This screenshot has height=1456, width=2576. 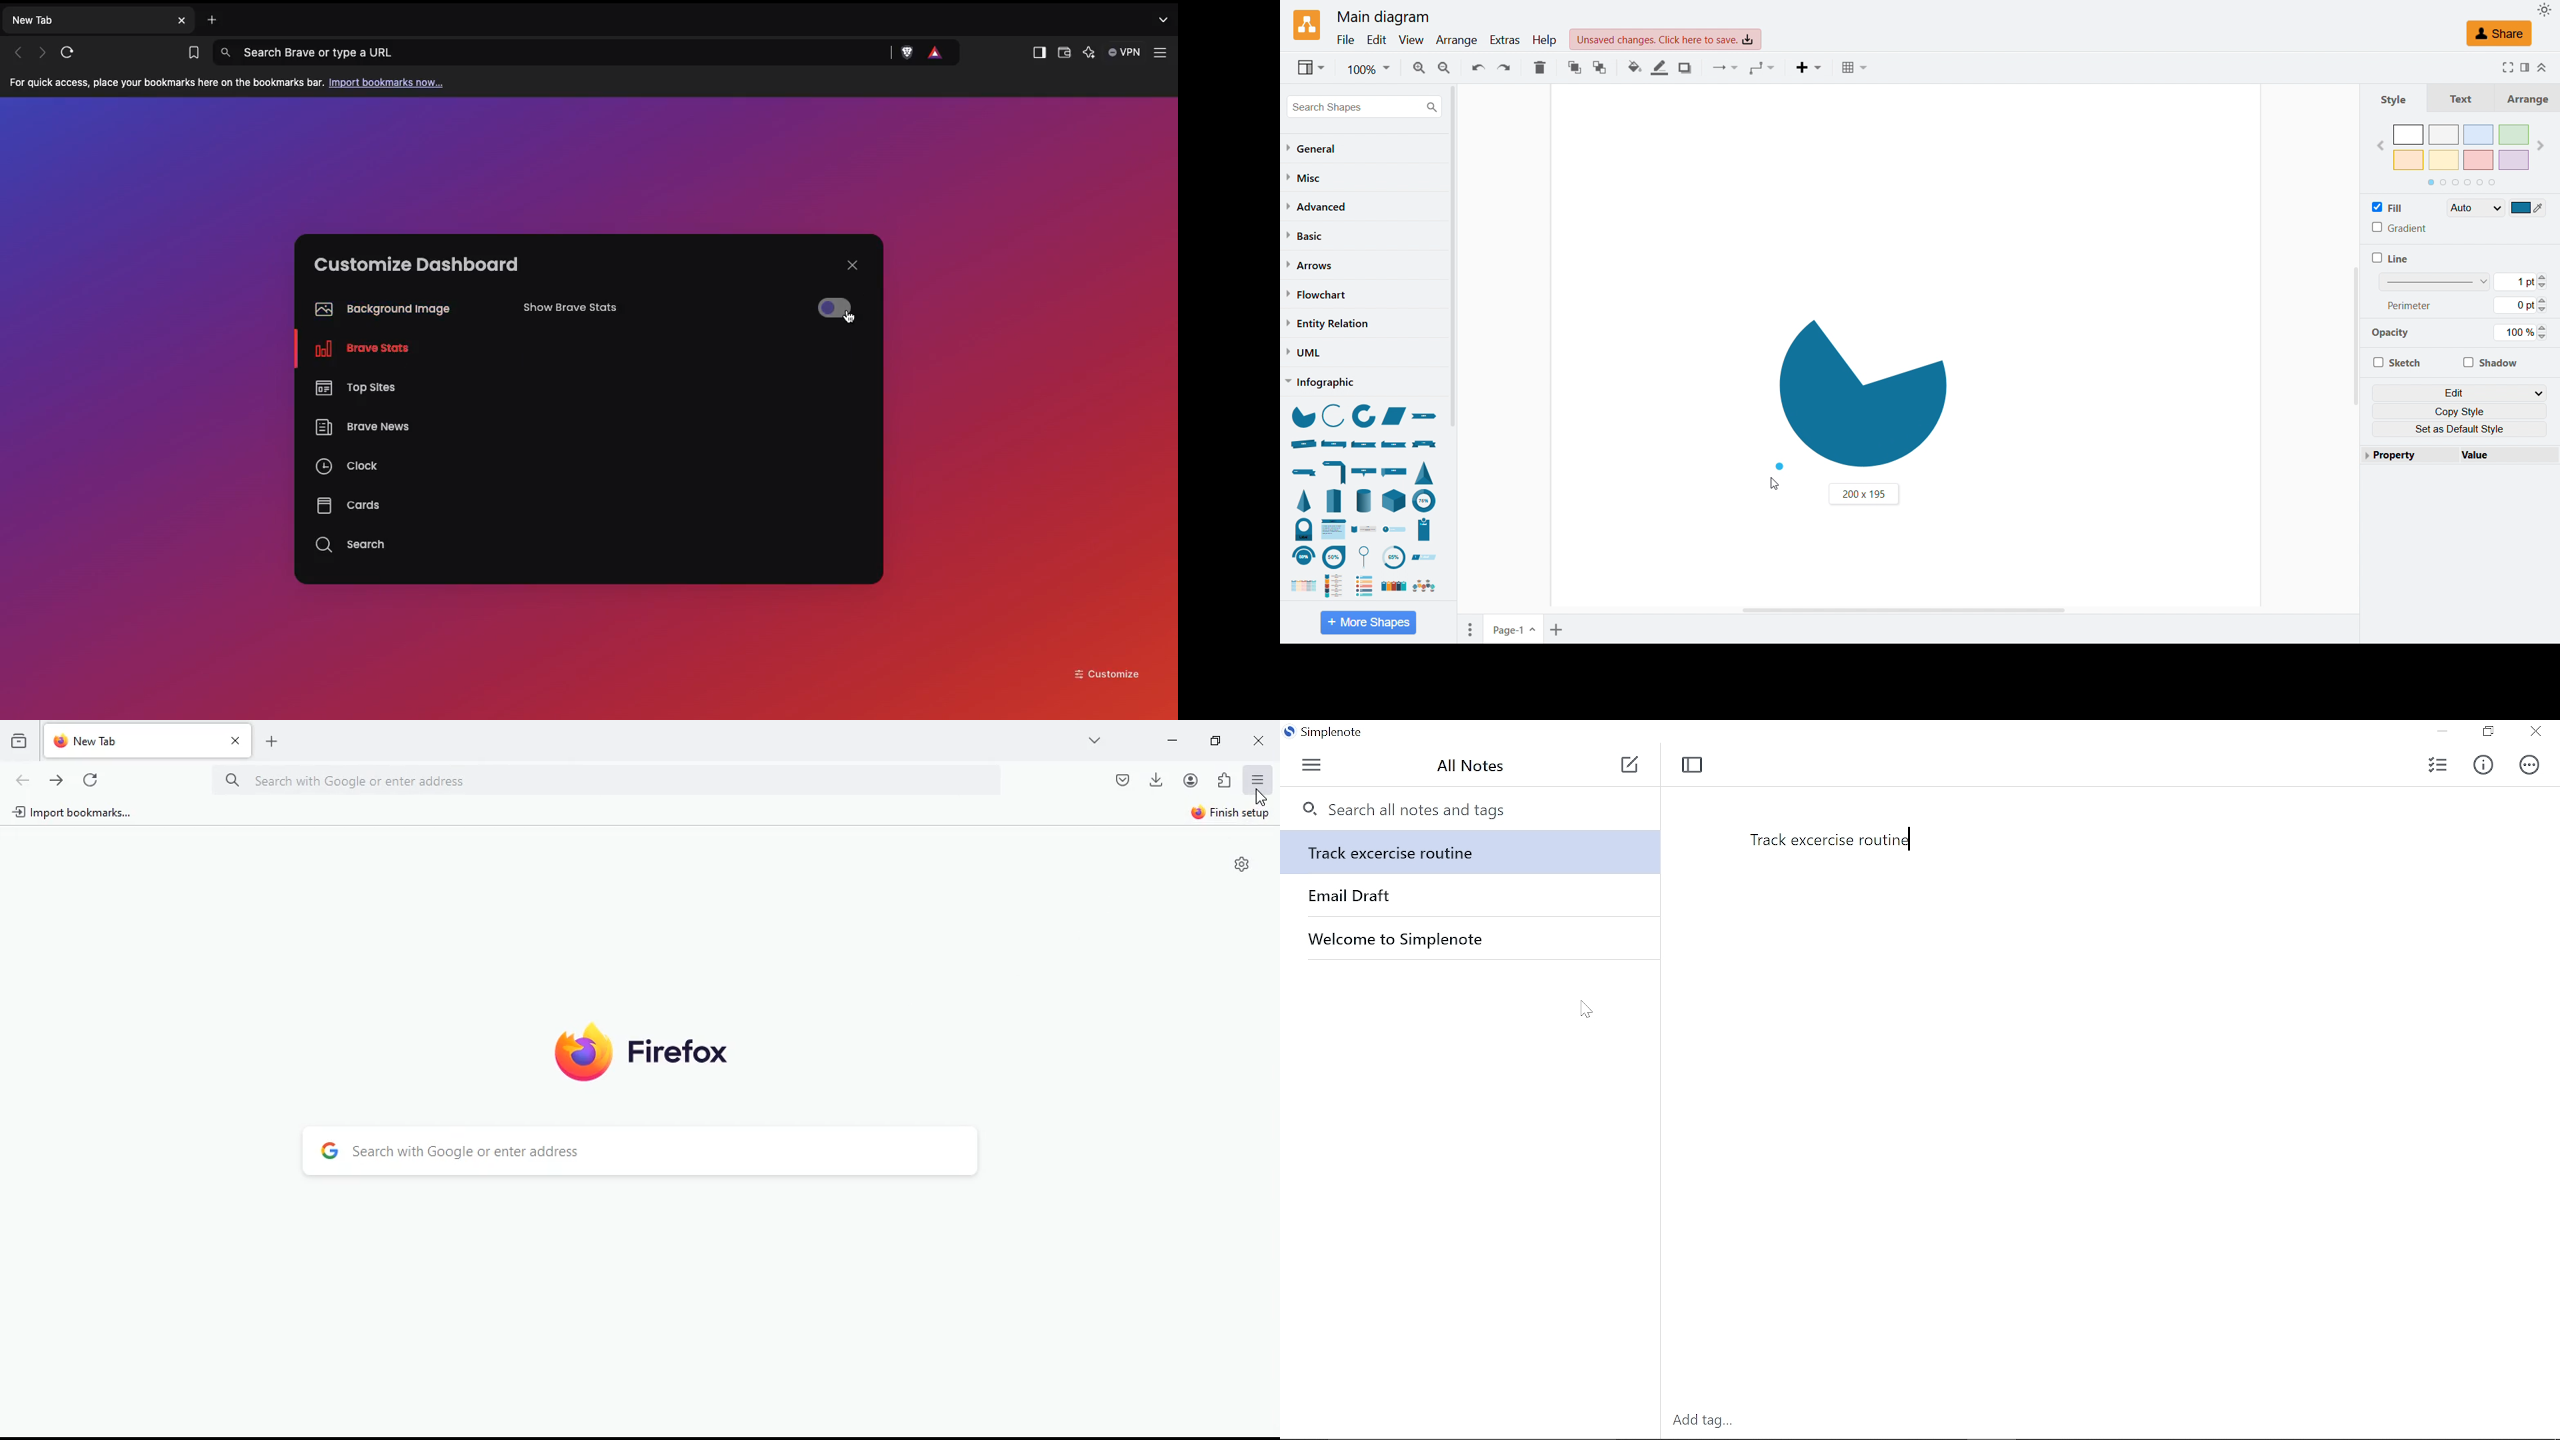 What do you see at coordinates (1901, 609) in the screenshot?
I see `Horizontal scroll bar` at bounding box center [1901, 609].